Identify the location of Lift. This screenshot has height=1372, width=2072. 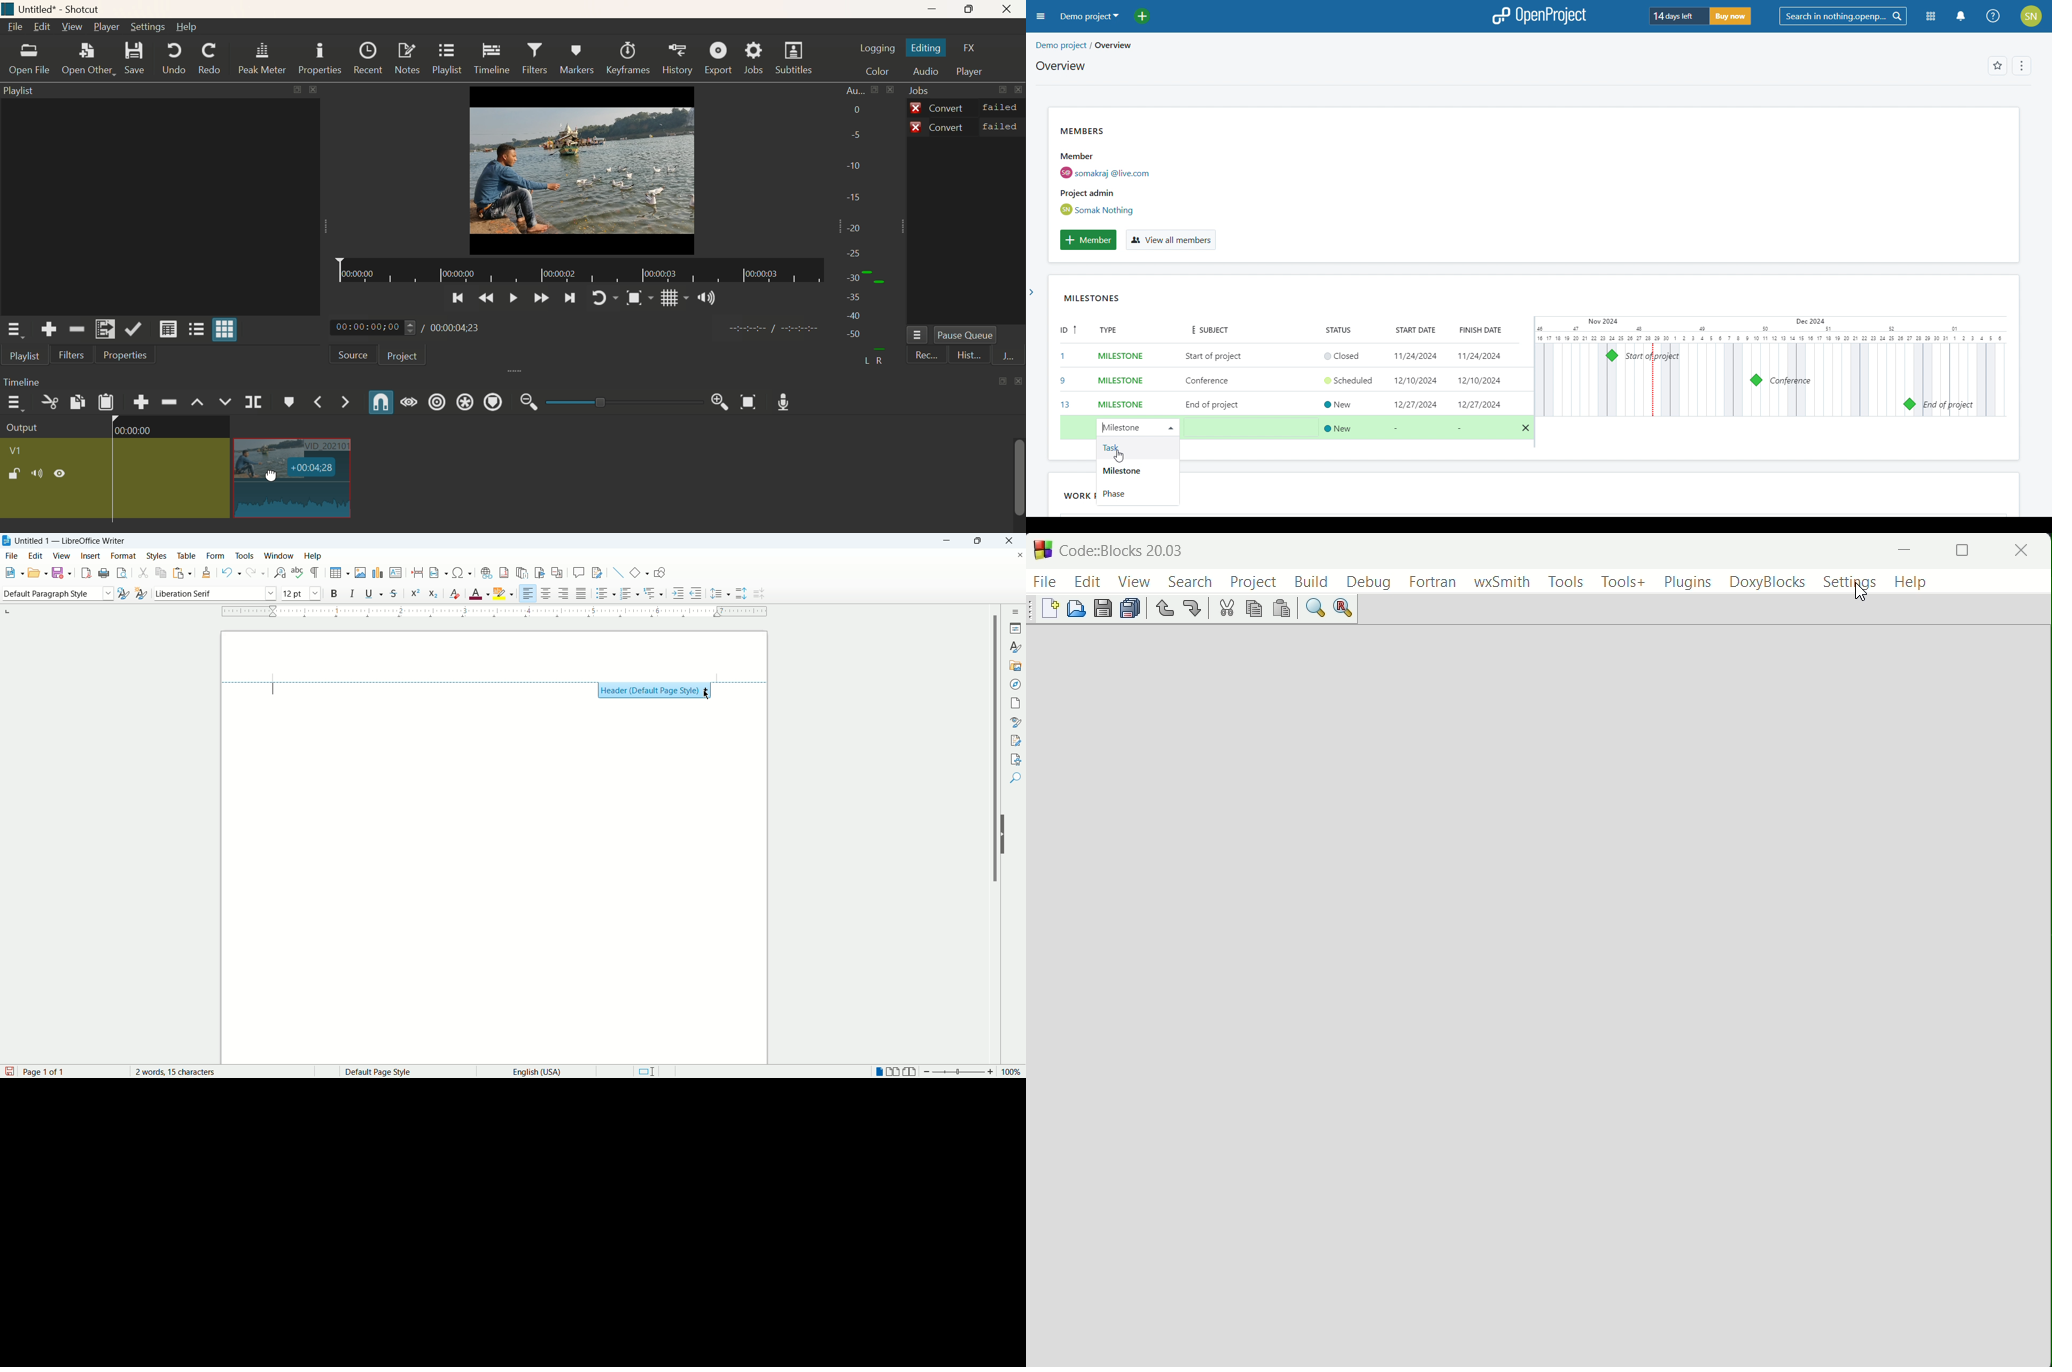
(198, 400).